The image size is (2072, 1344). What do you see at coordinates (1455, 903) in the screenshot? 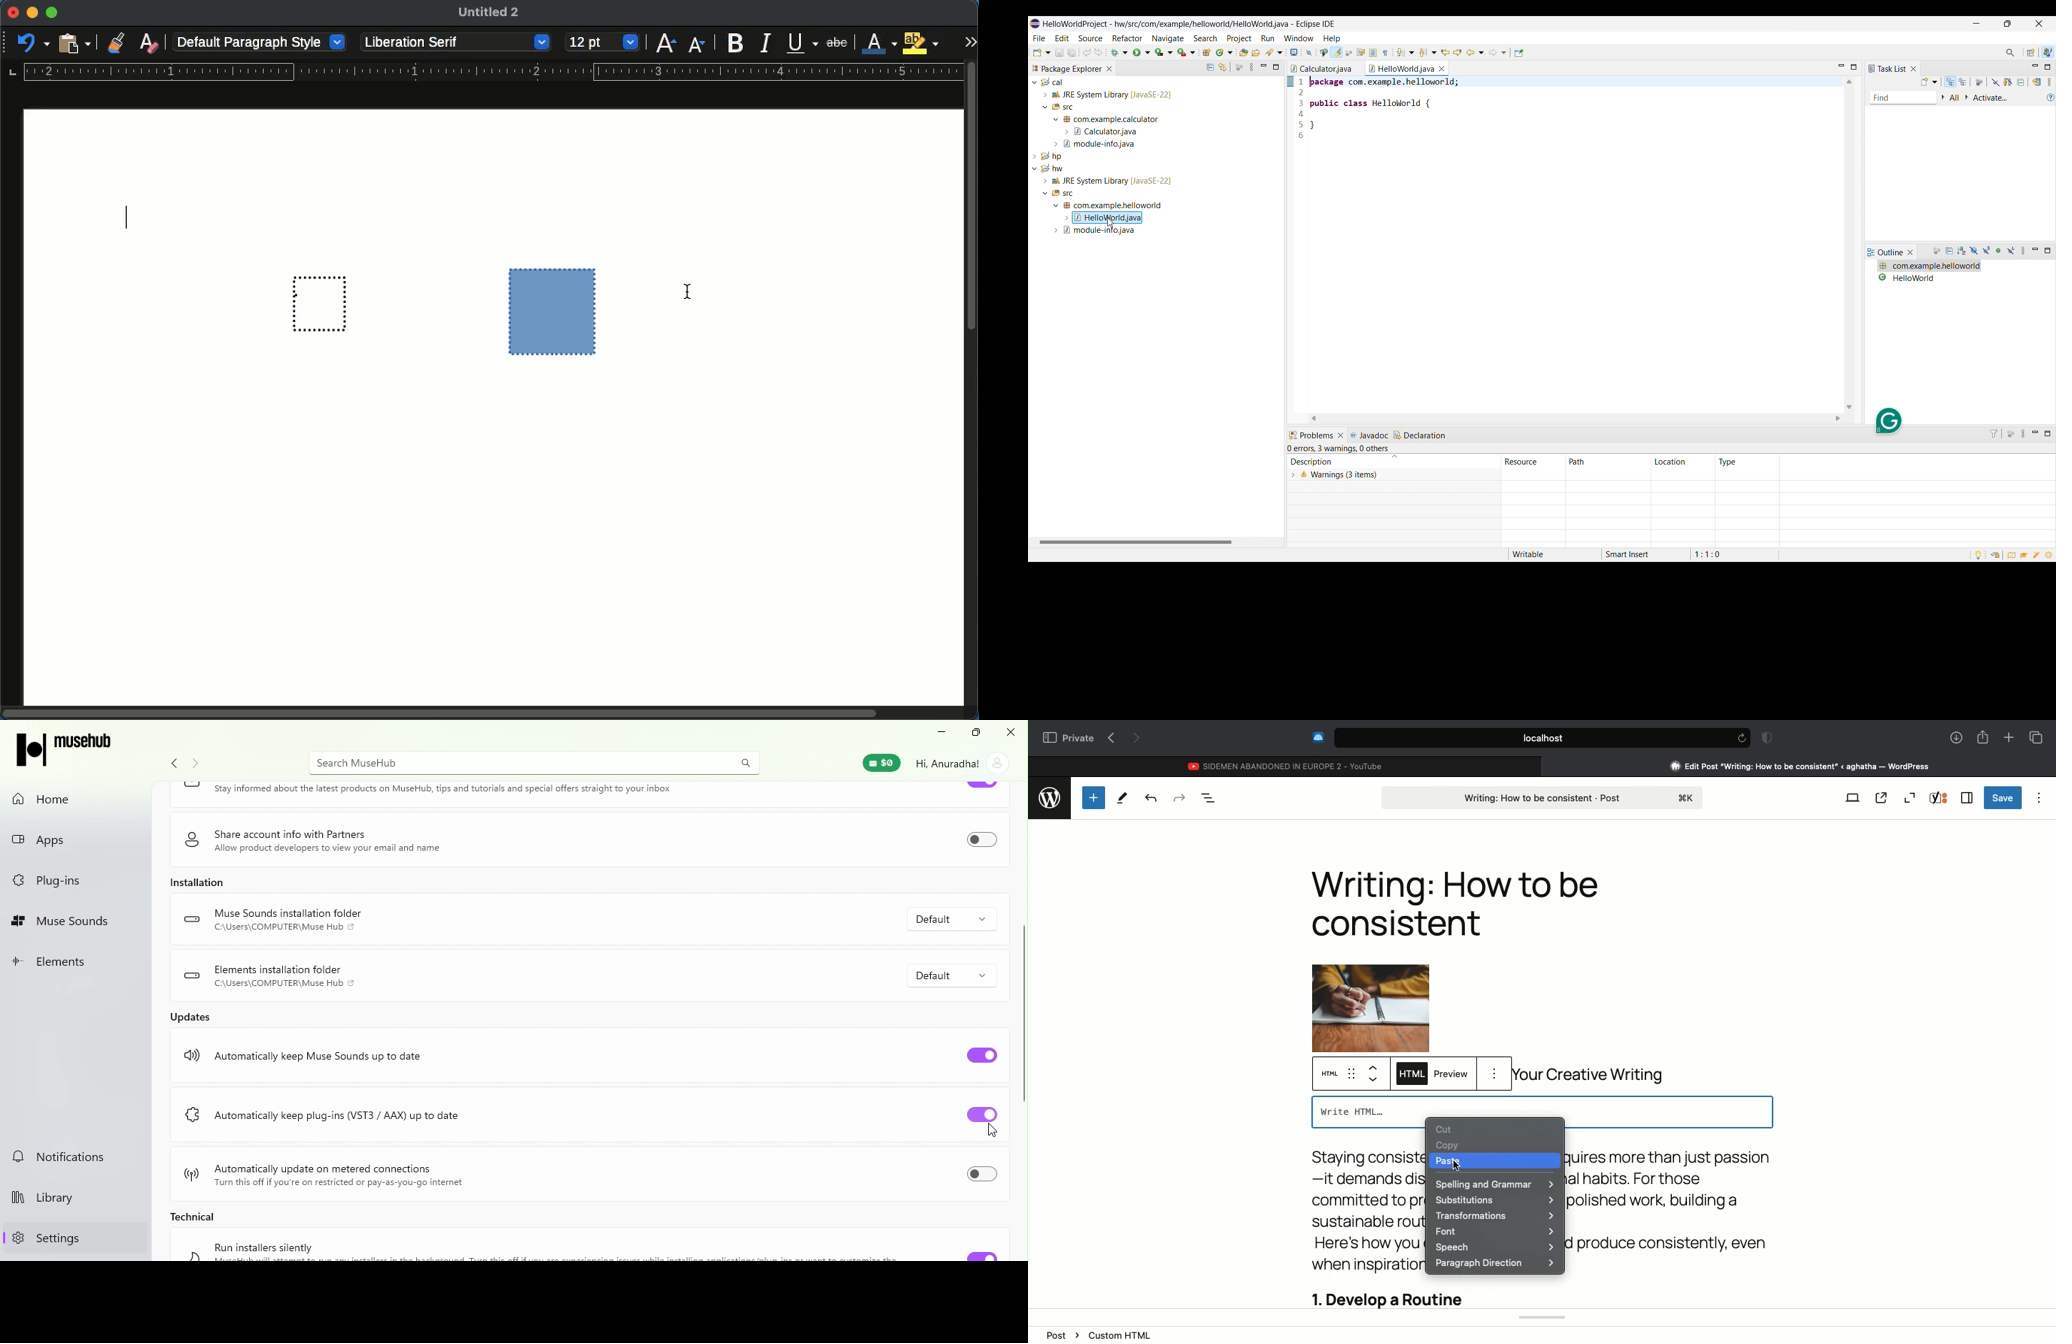
I see `Heading` at bounding box center [1455, 903].